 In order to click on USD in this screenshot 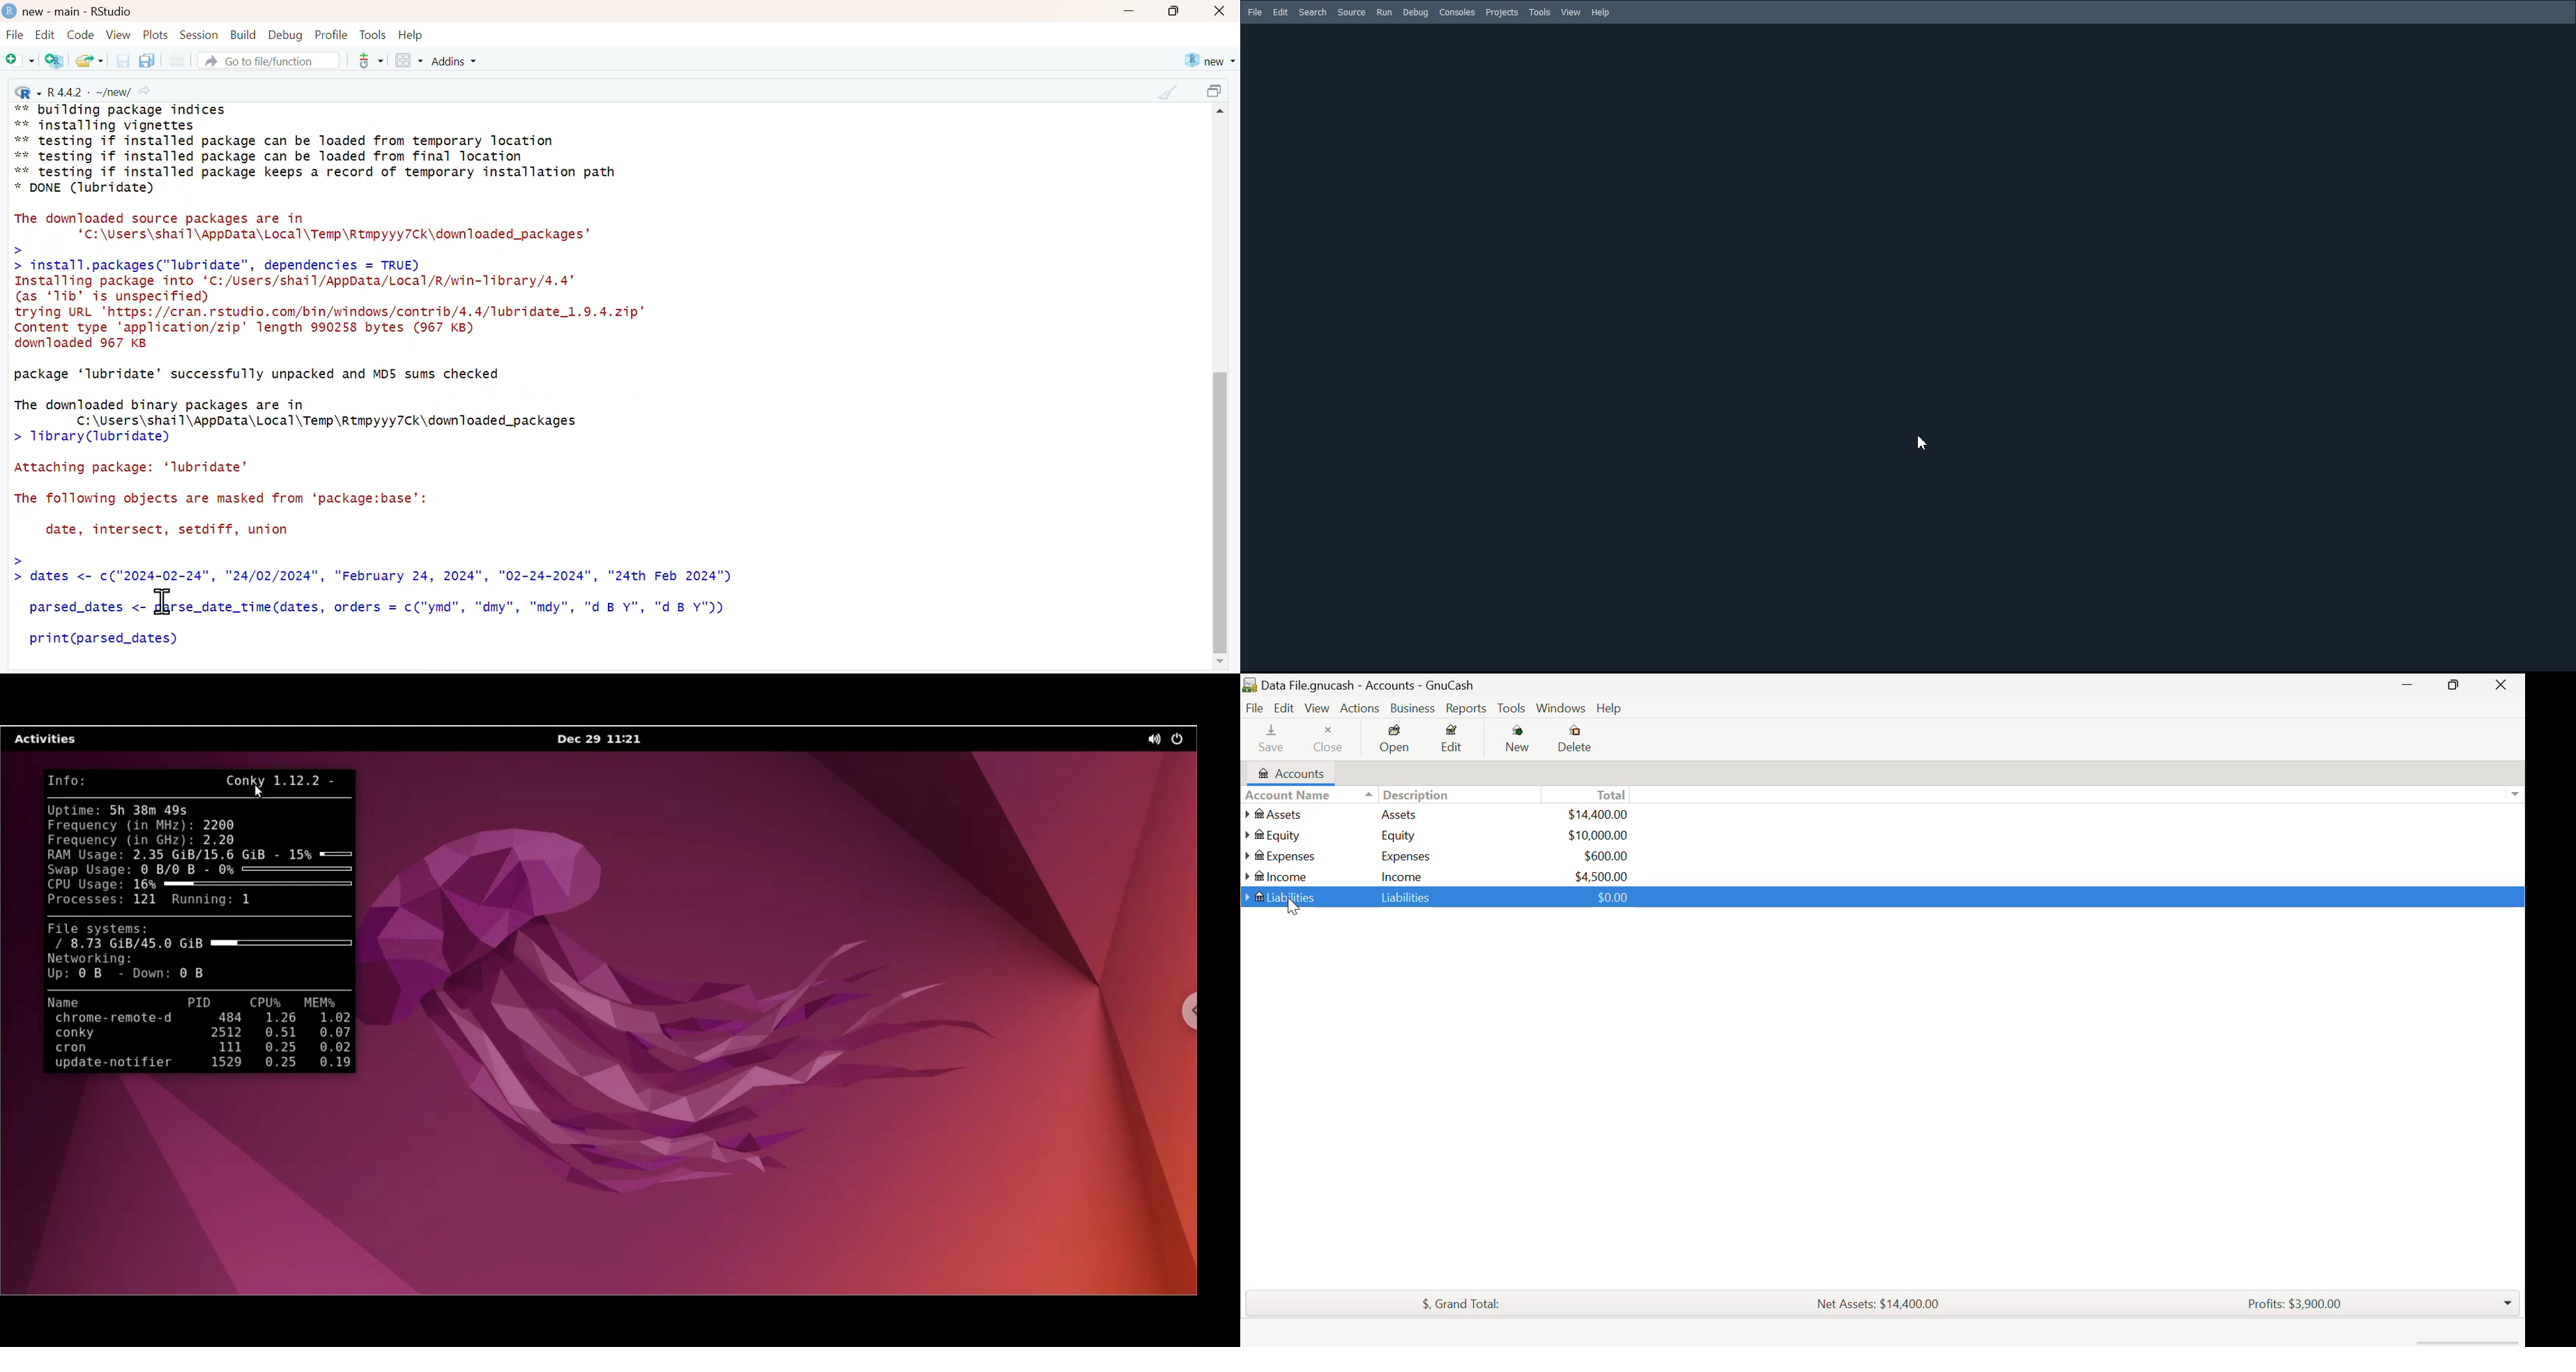, I will do `click(1602, 875)`.